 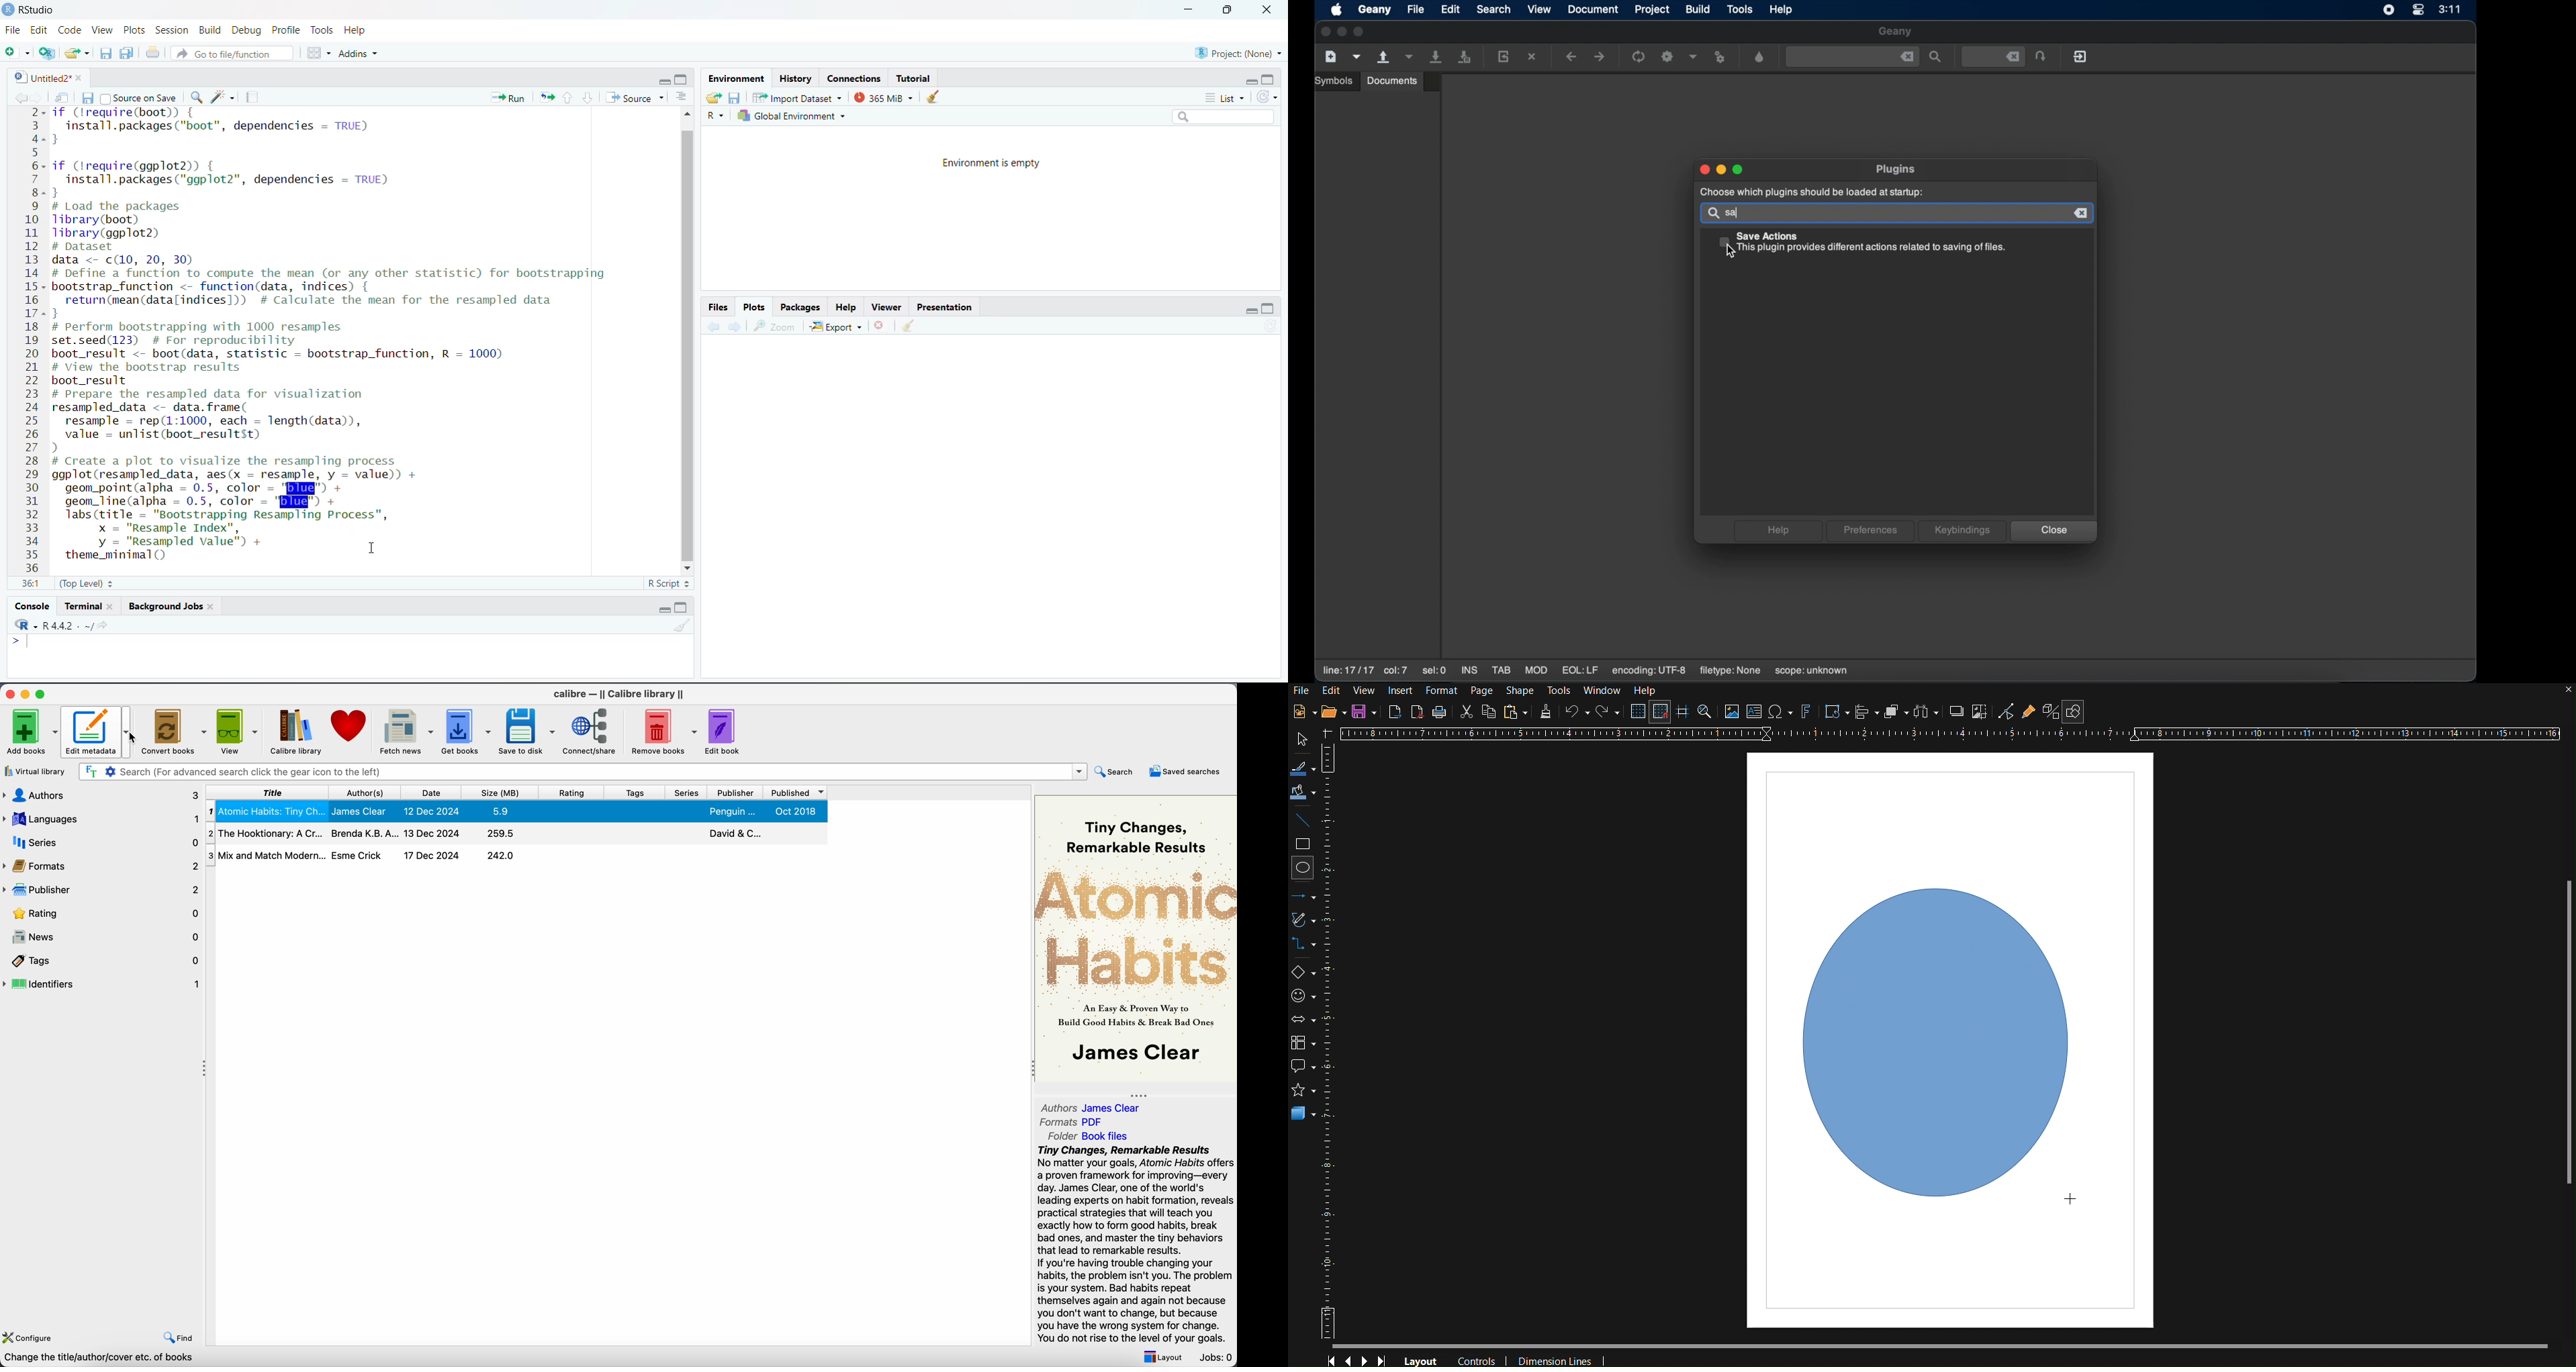 What do you see at coordinates (775, 326) in the screenshot?
I see `zoom` at bounding box center [775, 326].